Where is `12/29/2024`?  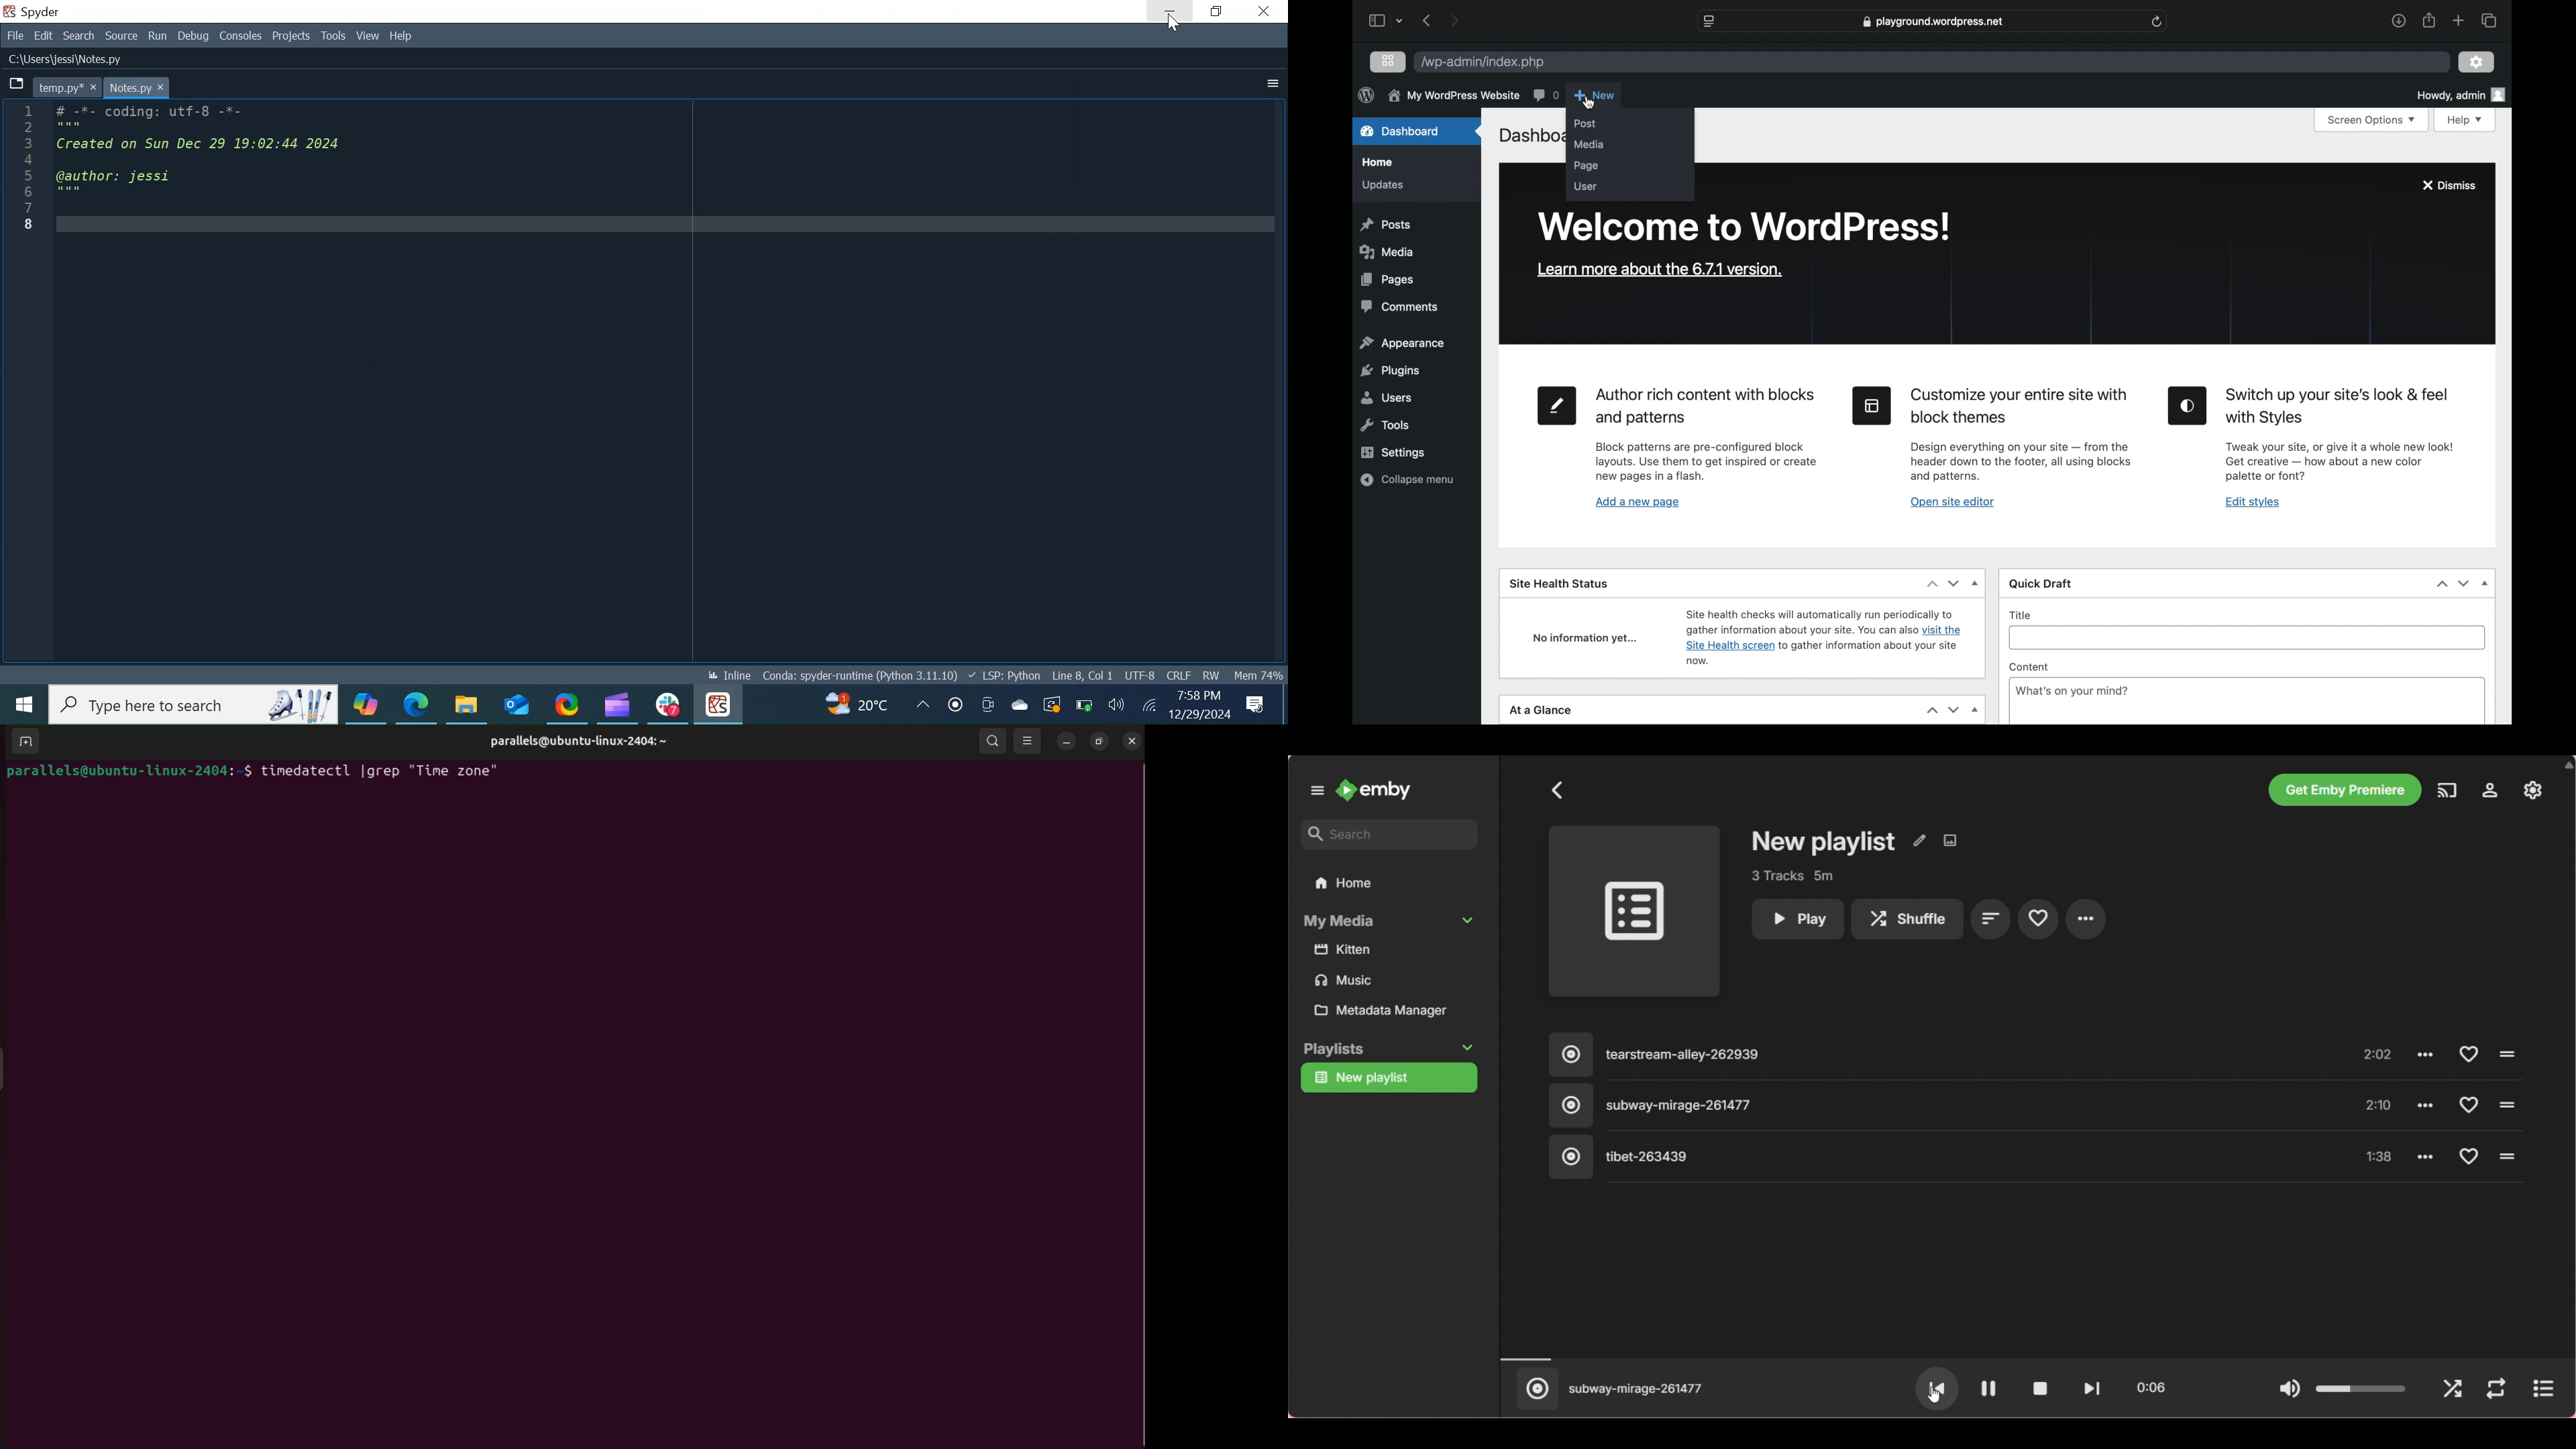 12/29/2024 is located at coordinates (1202, 714).